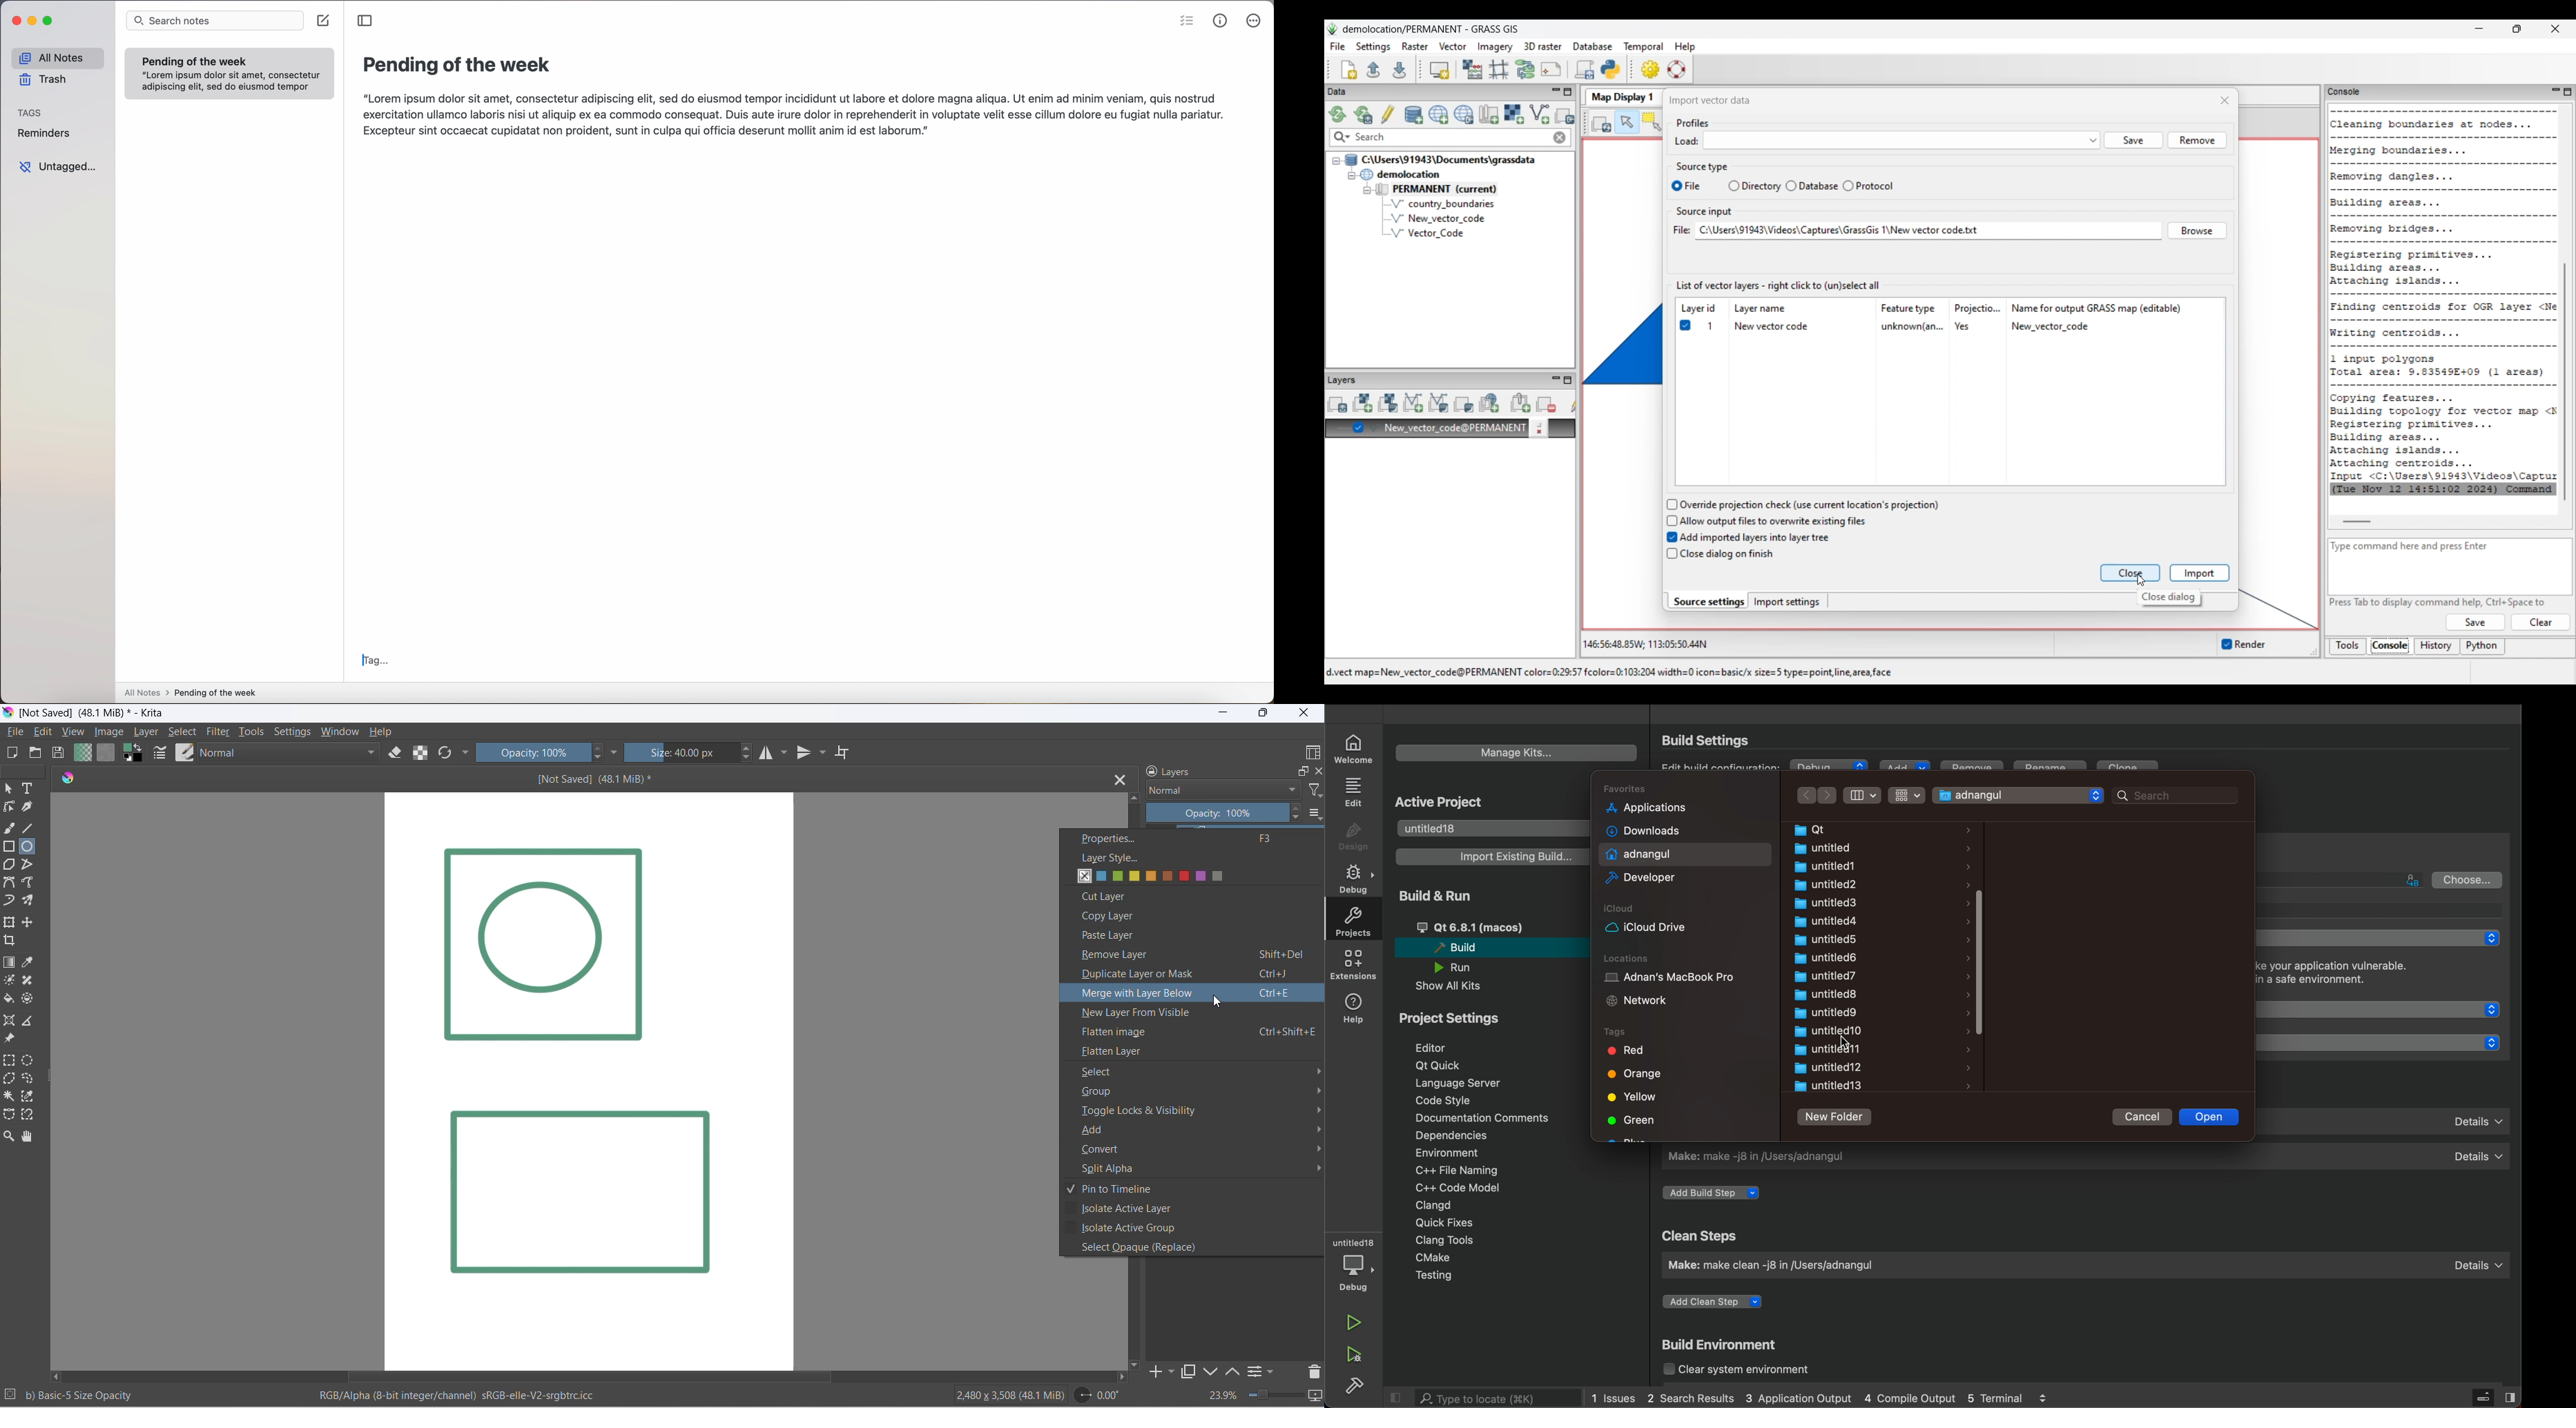  Describe the element at coordinates (34, 865) in the screenshot. I see `polyline tool` at that location.